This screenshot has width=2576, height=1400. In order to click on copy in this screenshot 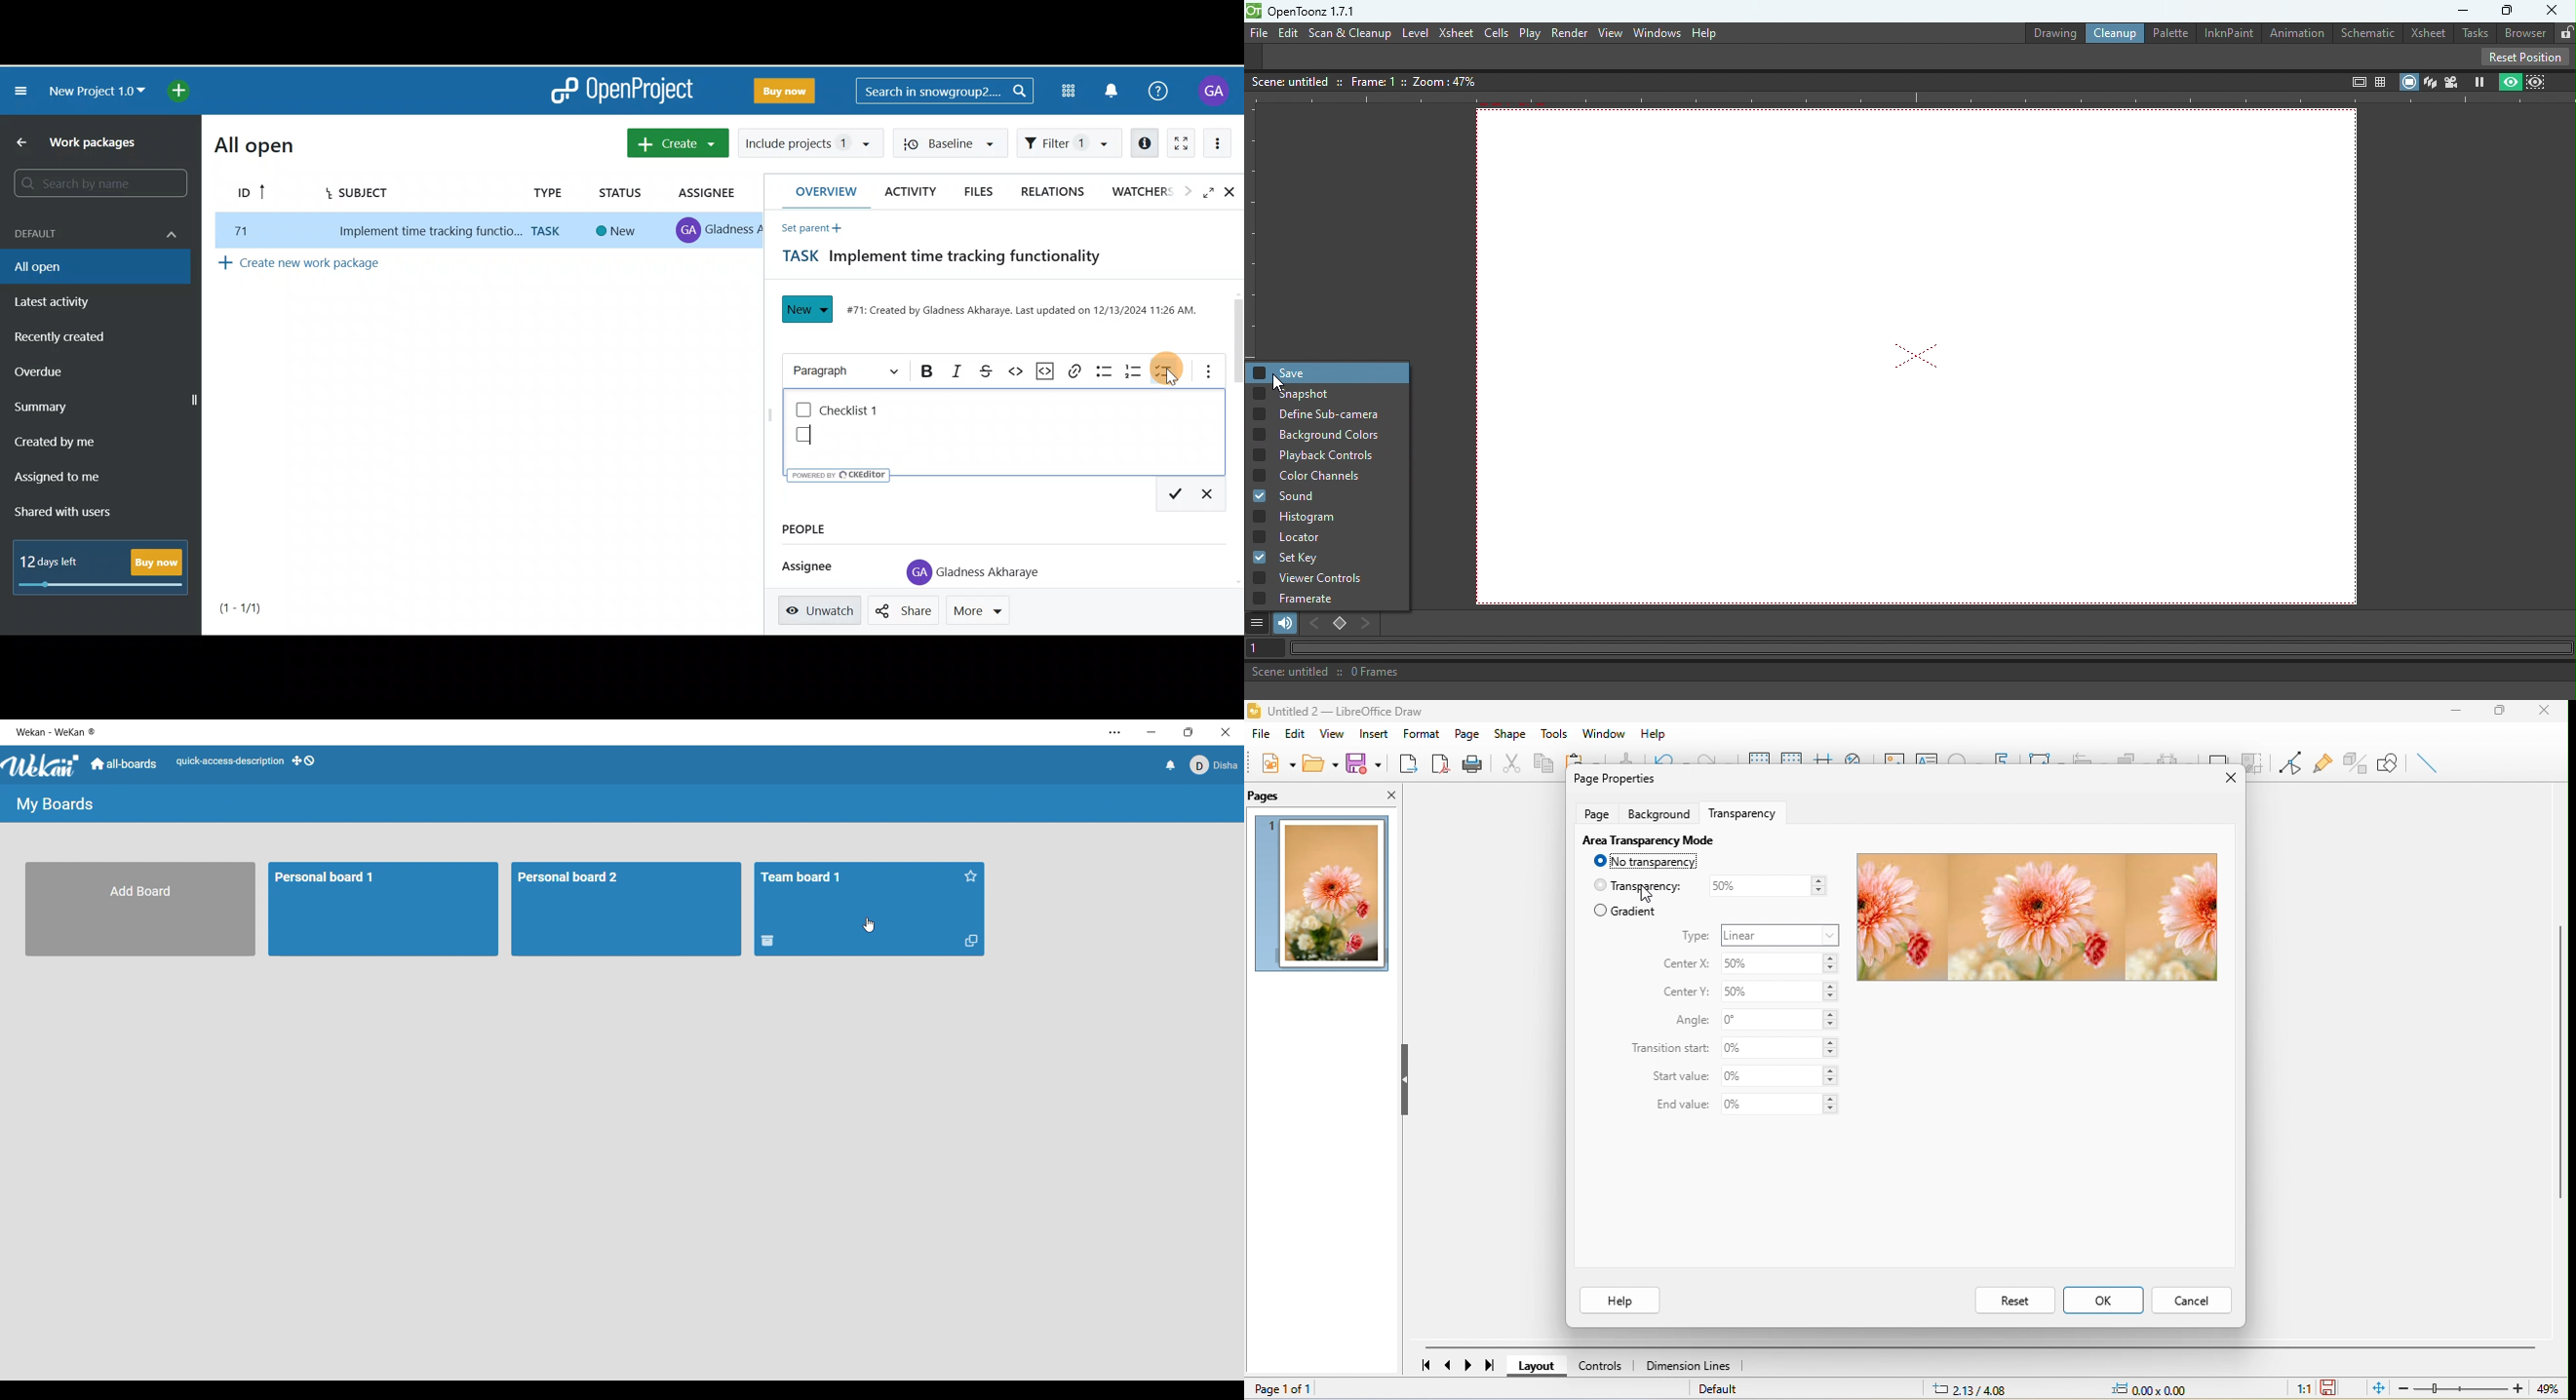, I will do `click(1542, 762)`.